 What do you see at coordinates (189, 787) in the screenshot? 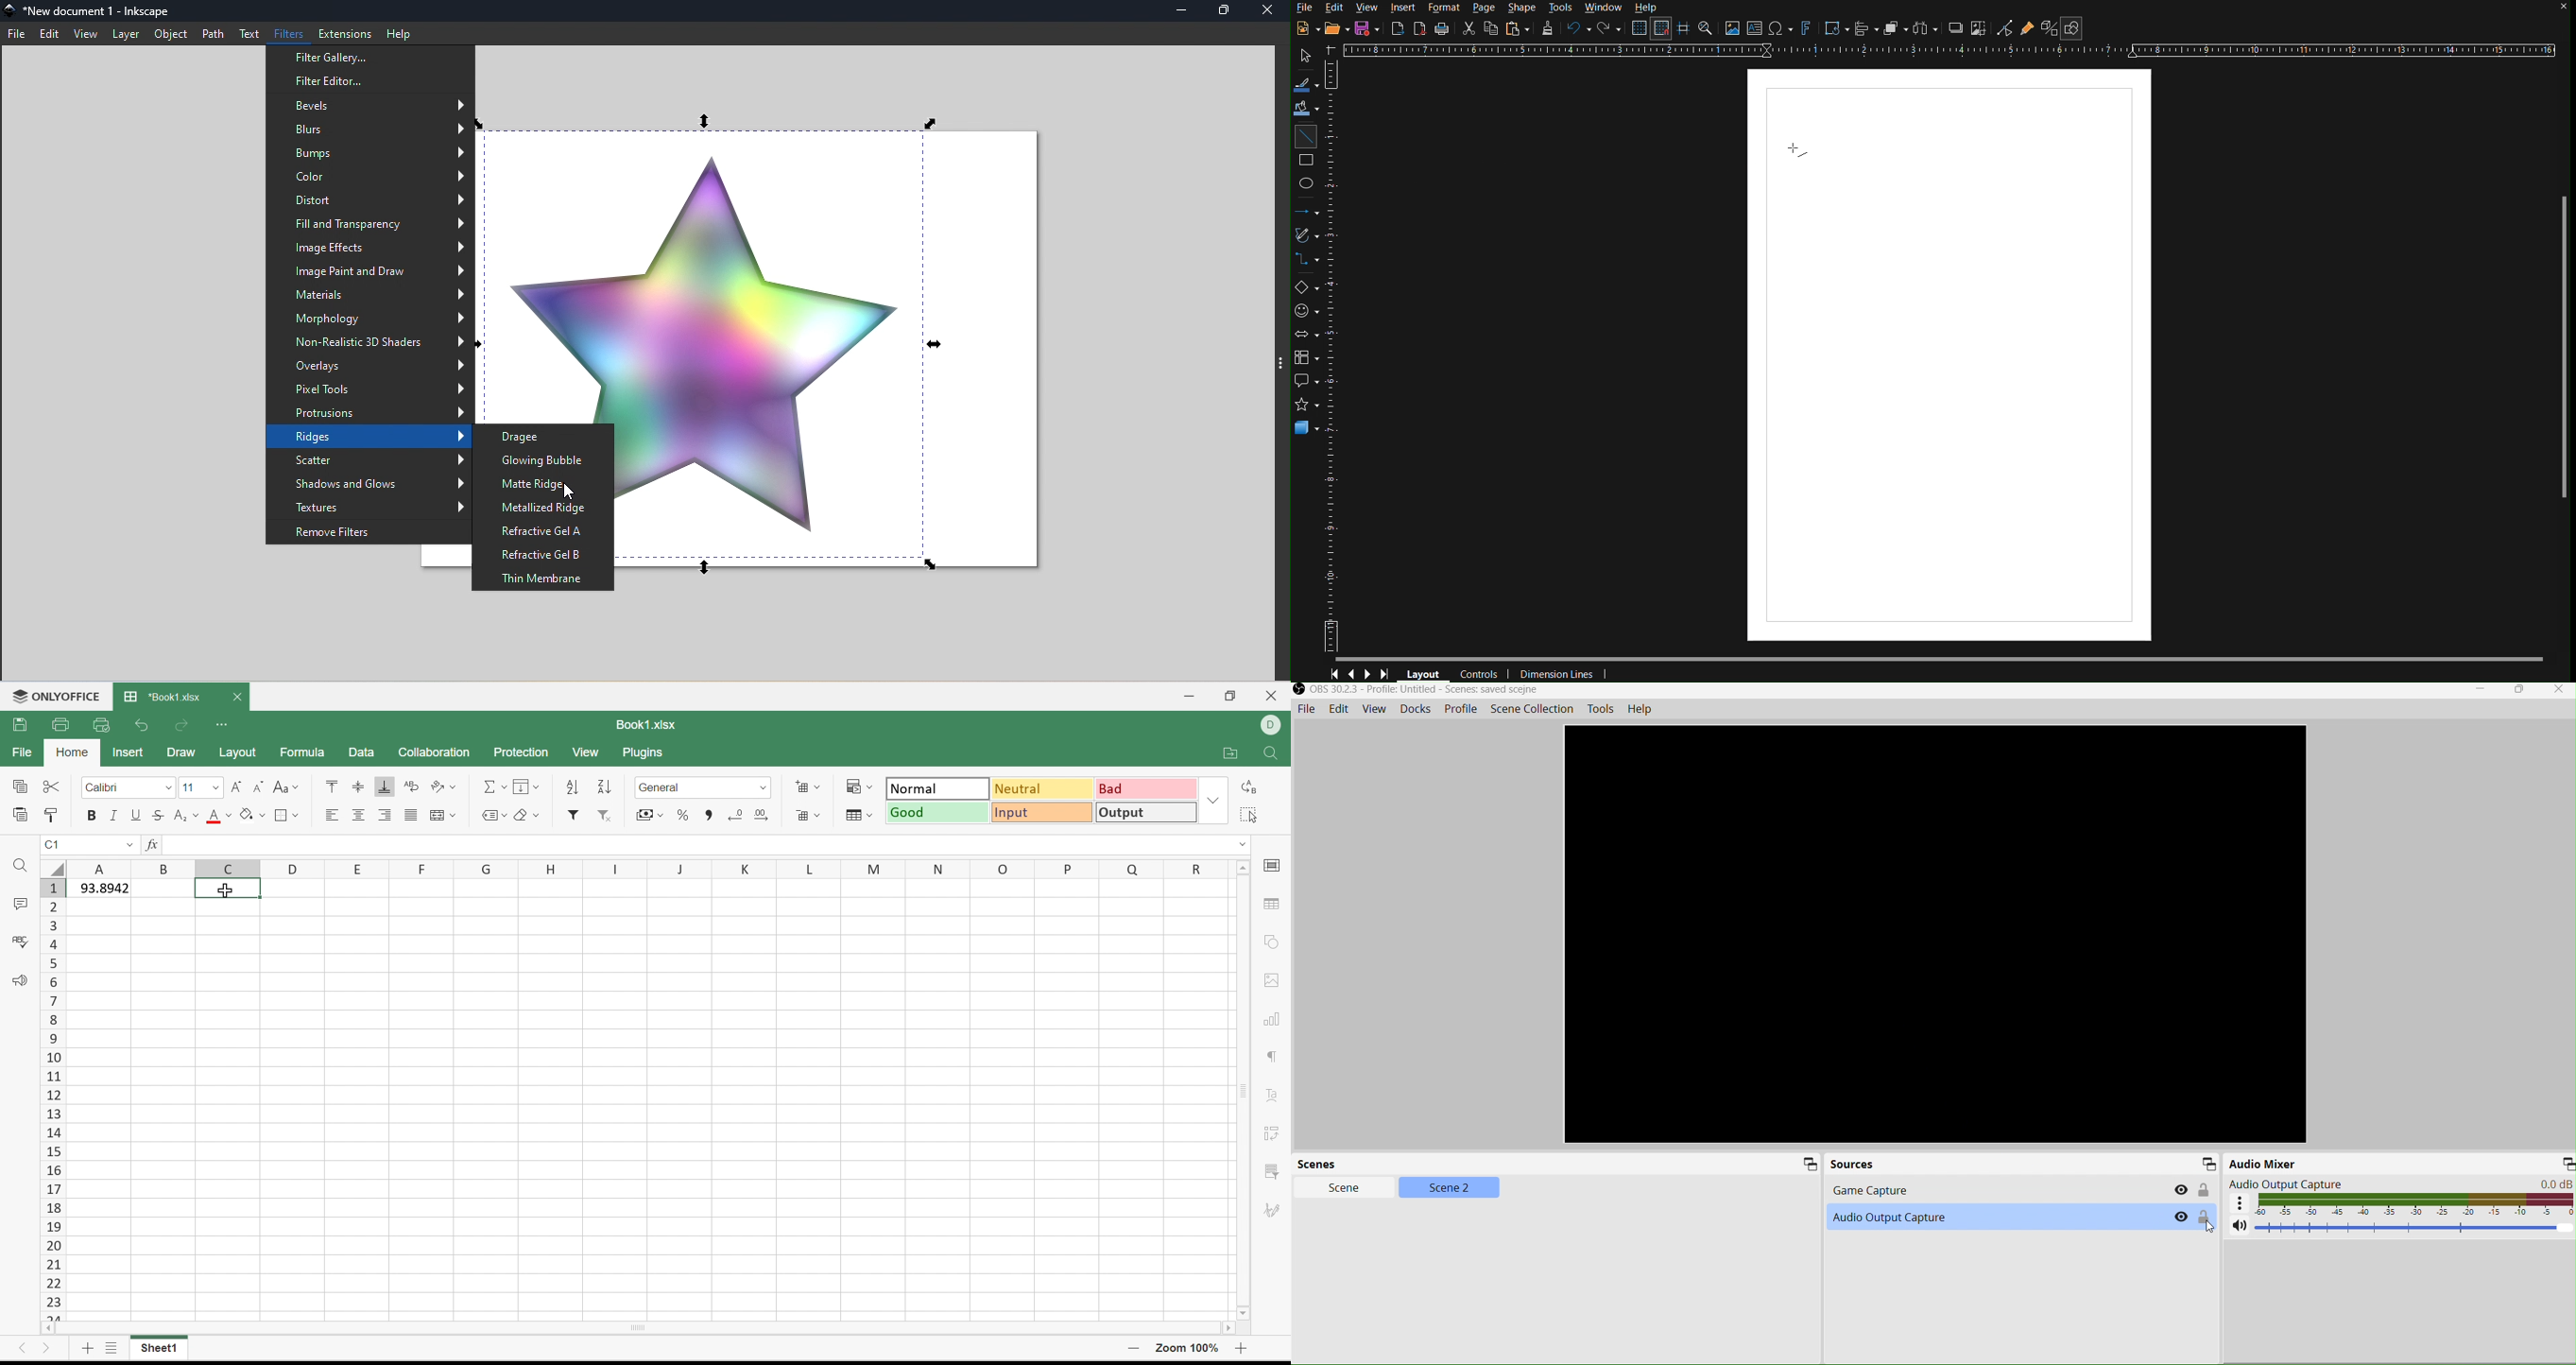
I see `Font size` at bounding box center [189, 787].